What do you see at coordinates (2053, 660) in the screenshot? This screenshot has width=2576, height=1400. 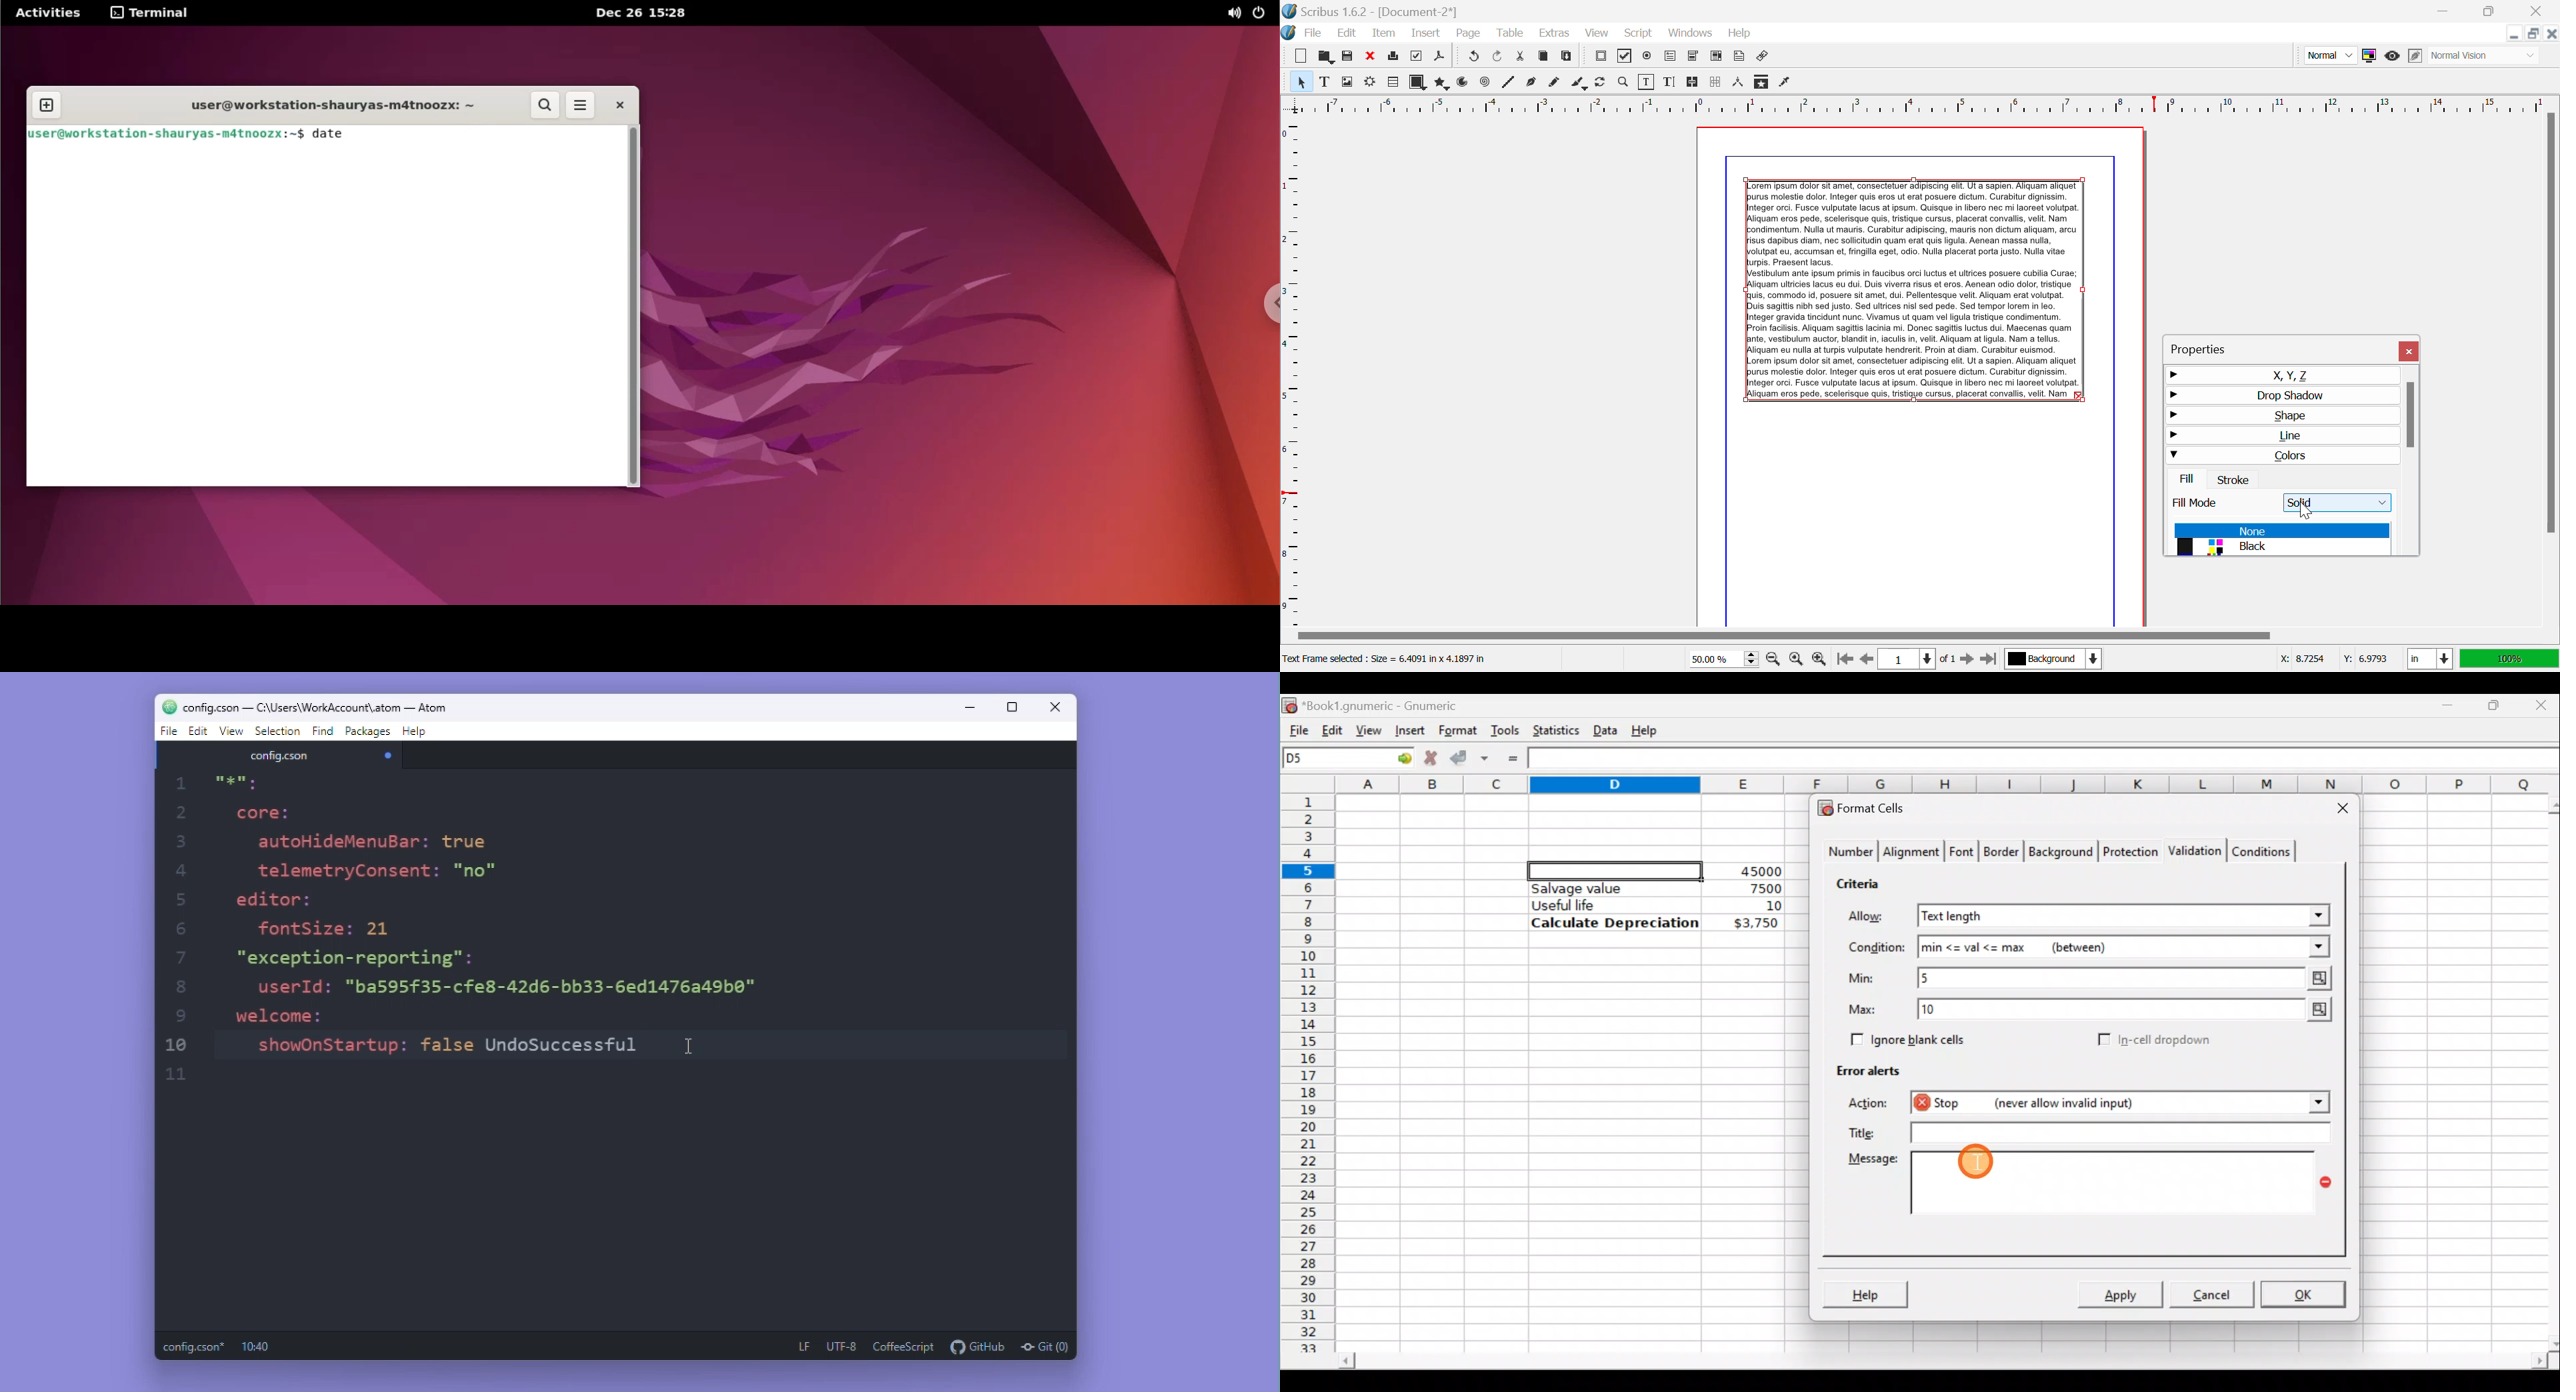 I see `Background` at bounding box center [2053, 660].